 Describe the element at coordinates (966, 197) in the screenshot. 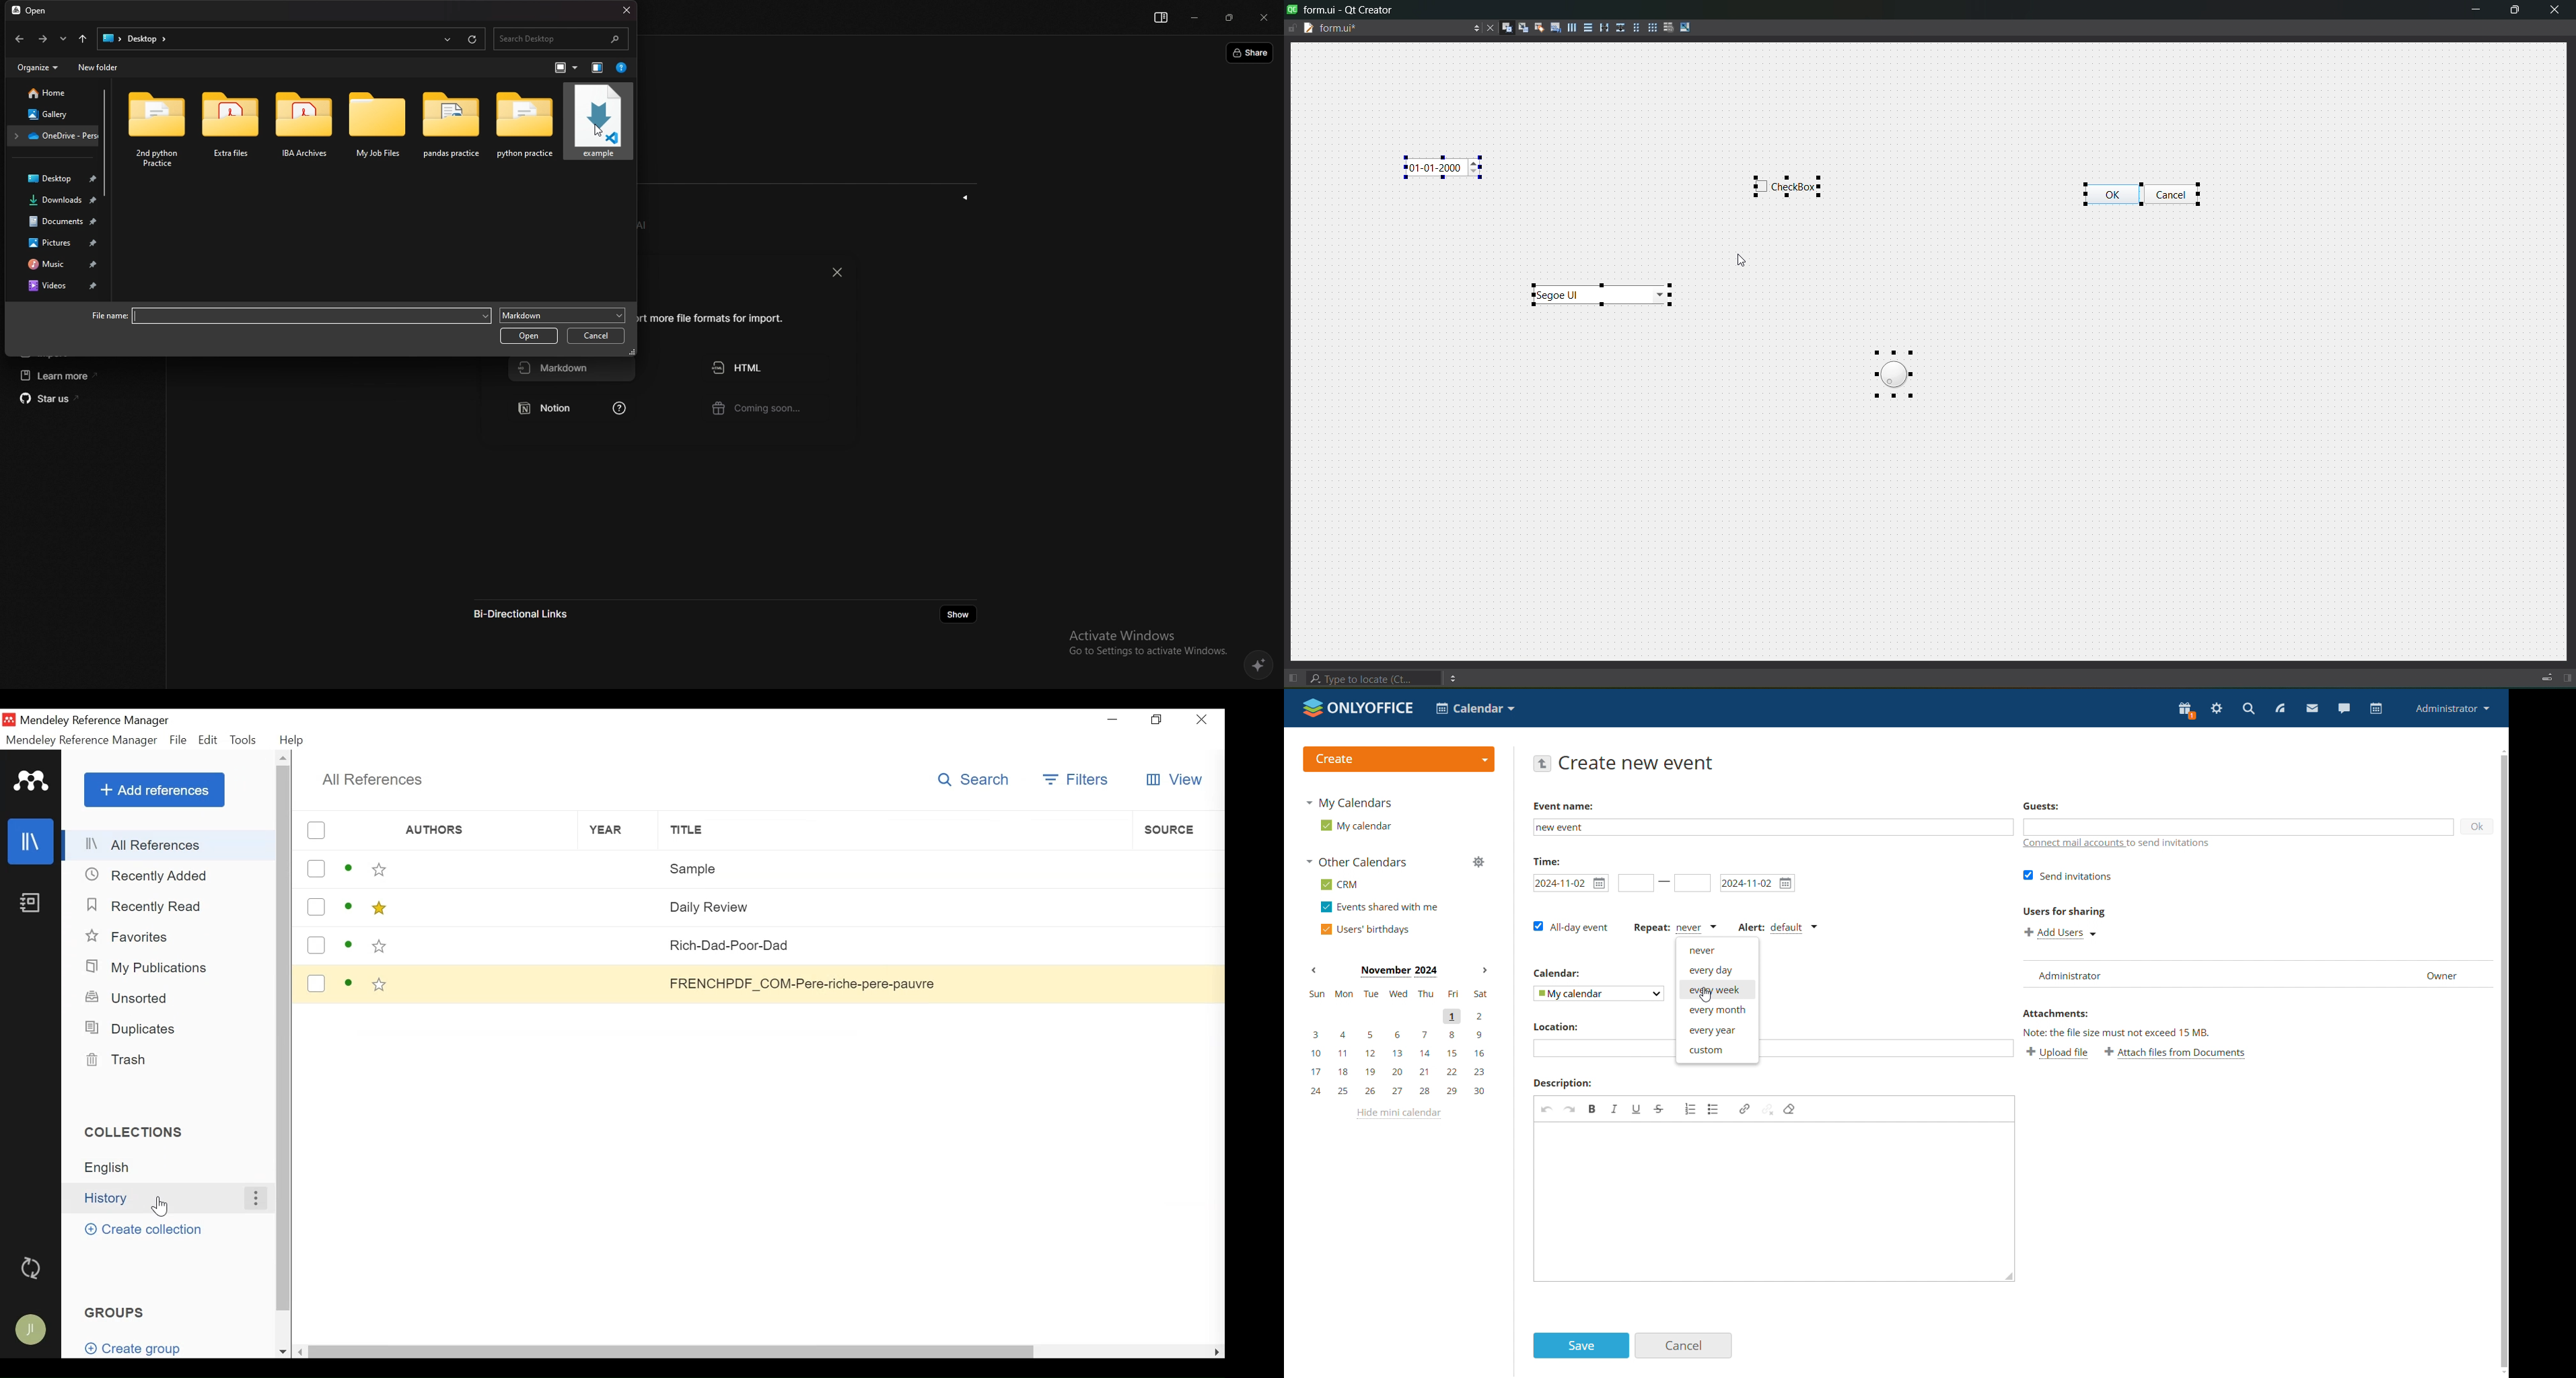

I see `show` at that location.